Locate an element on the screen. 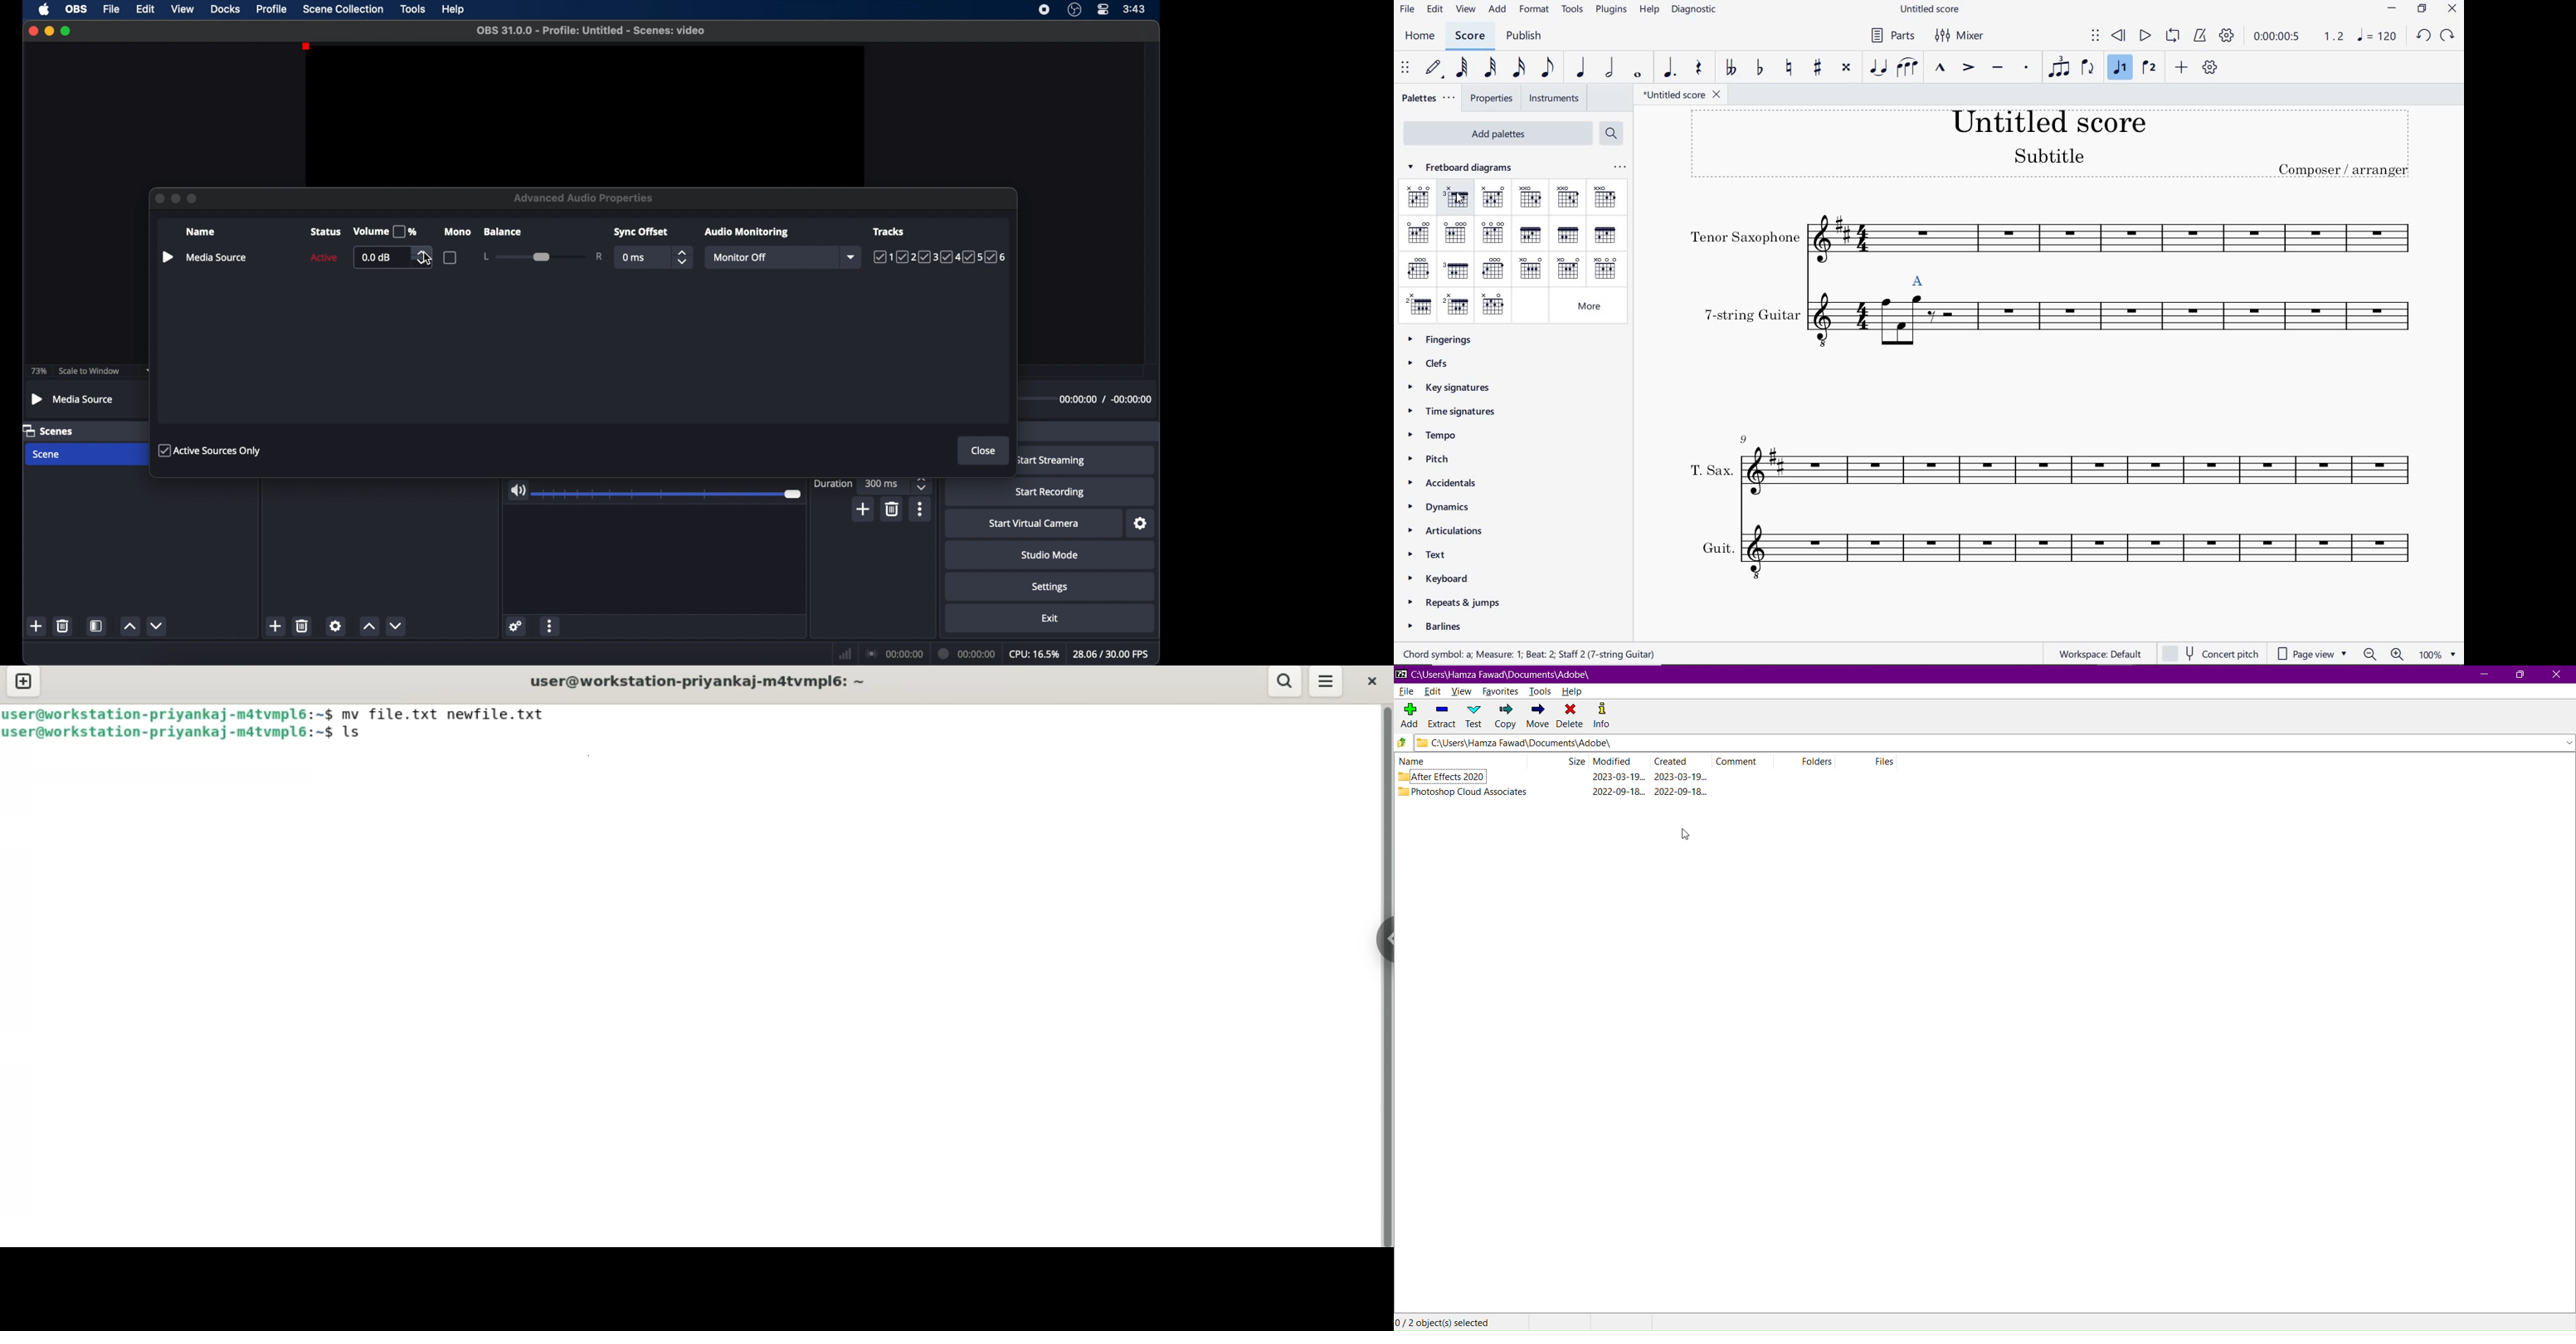 The image size is (2576, 1344). minimize is located at coordinates (49, 30).